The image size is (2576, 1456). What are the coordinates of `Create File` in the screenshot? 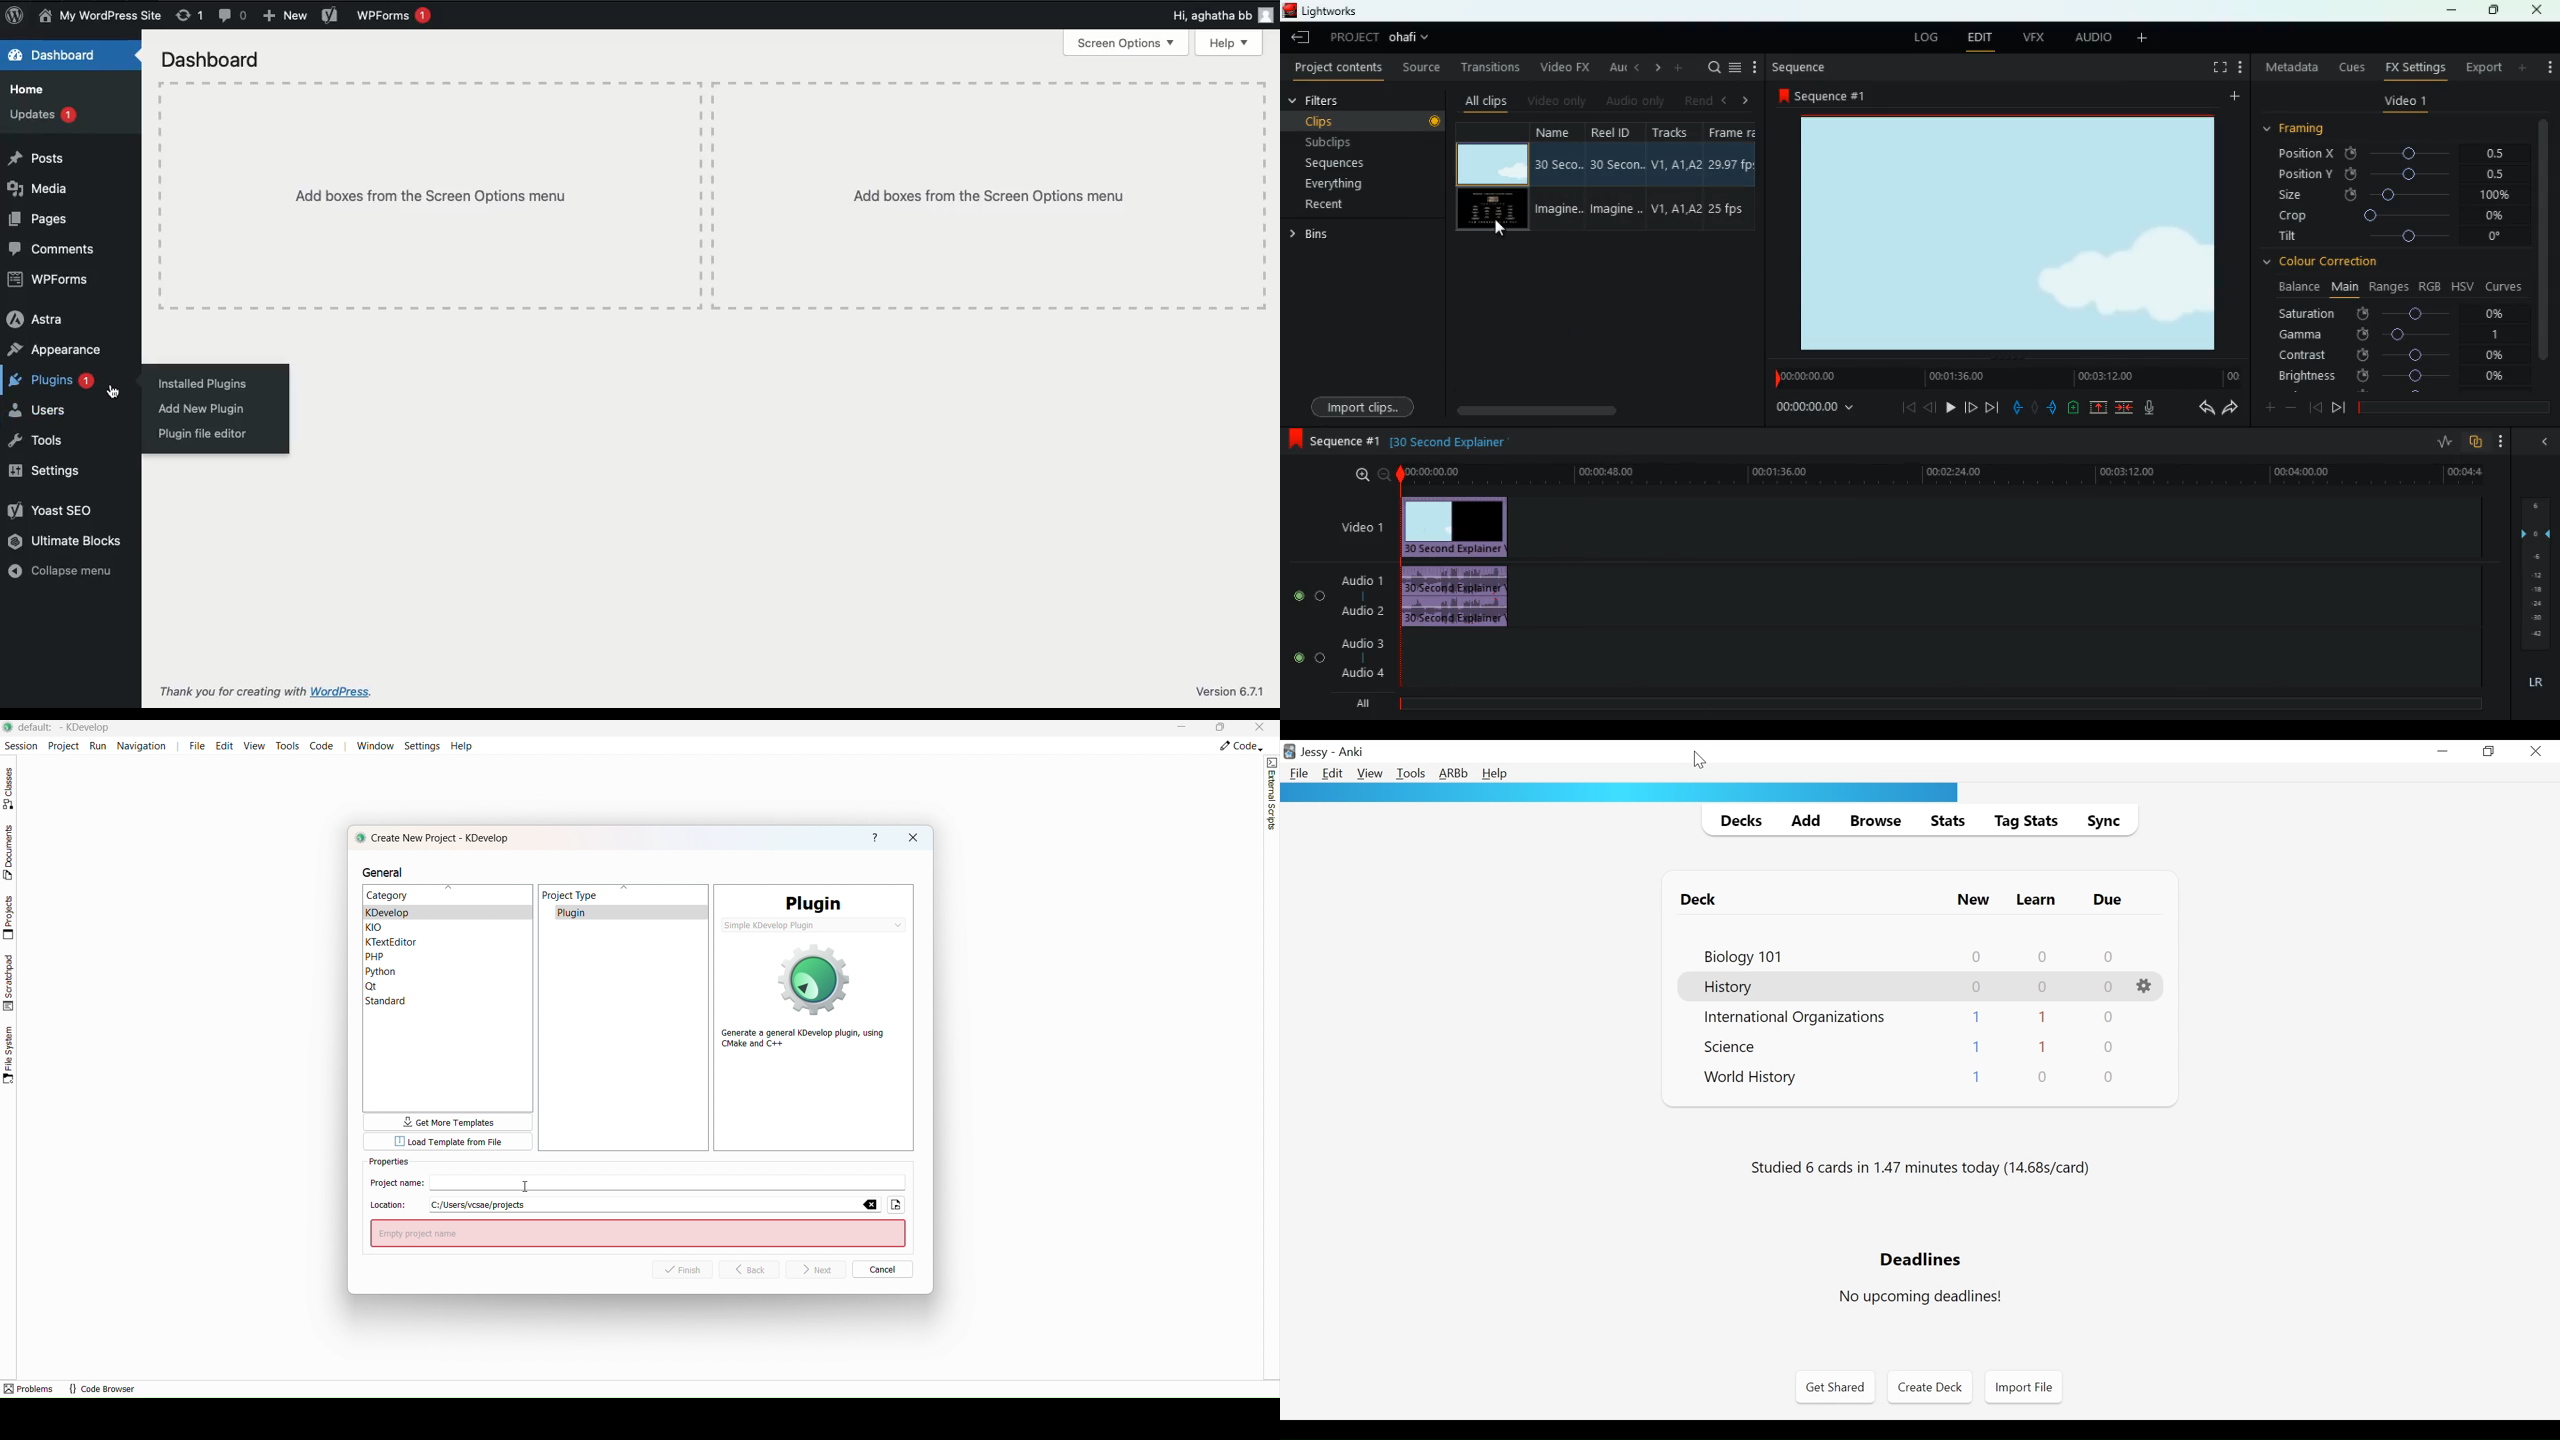 It's located at (1929, 1388).